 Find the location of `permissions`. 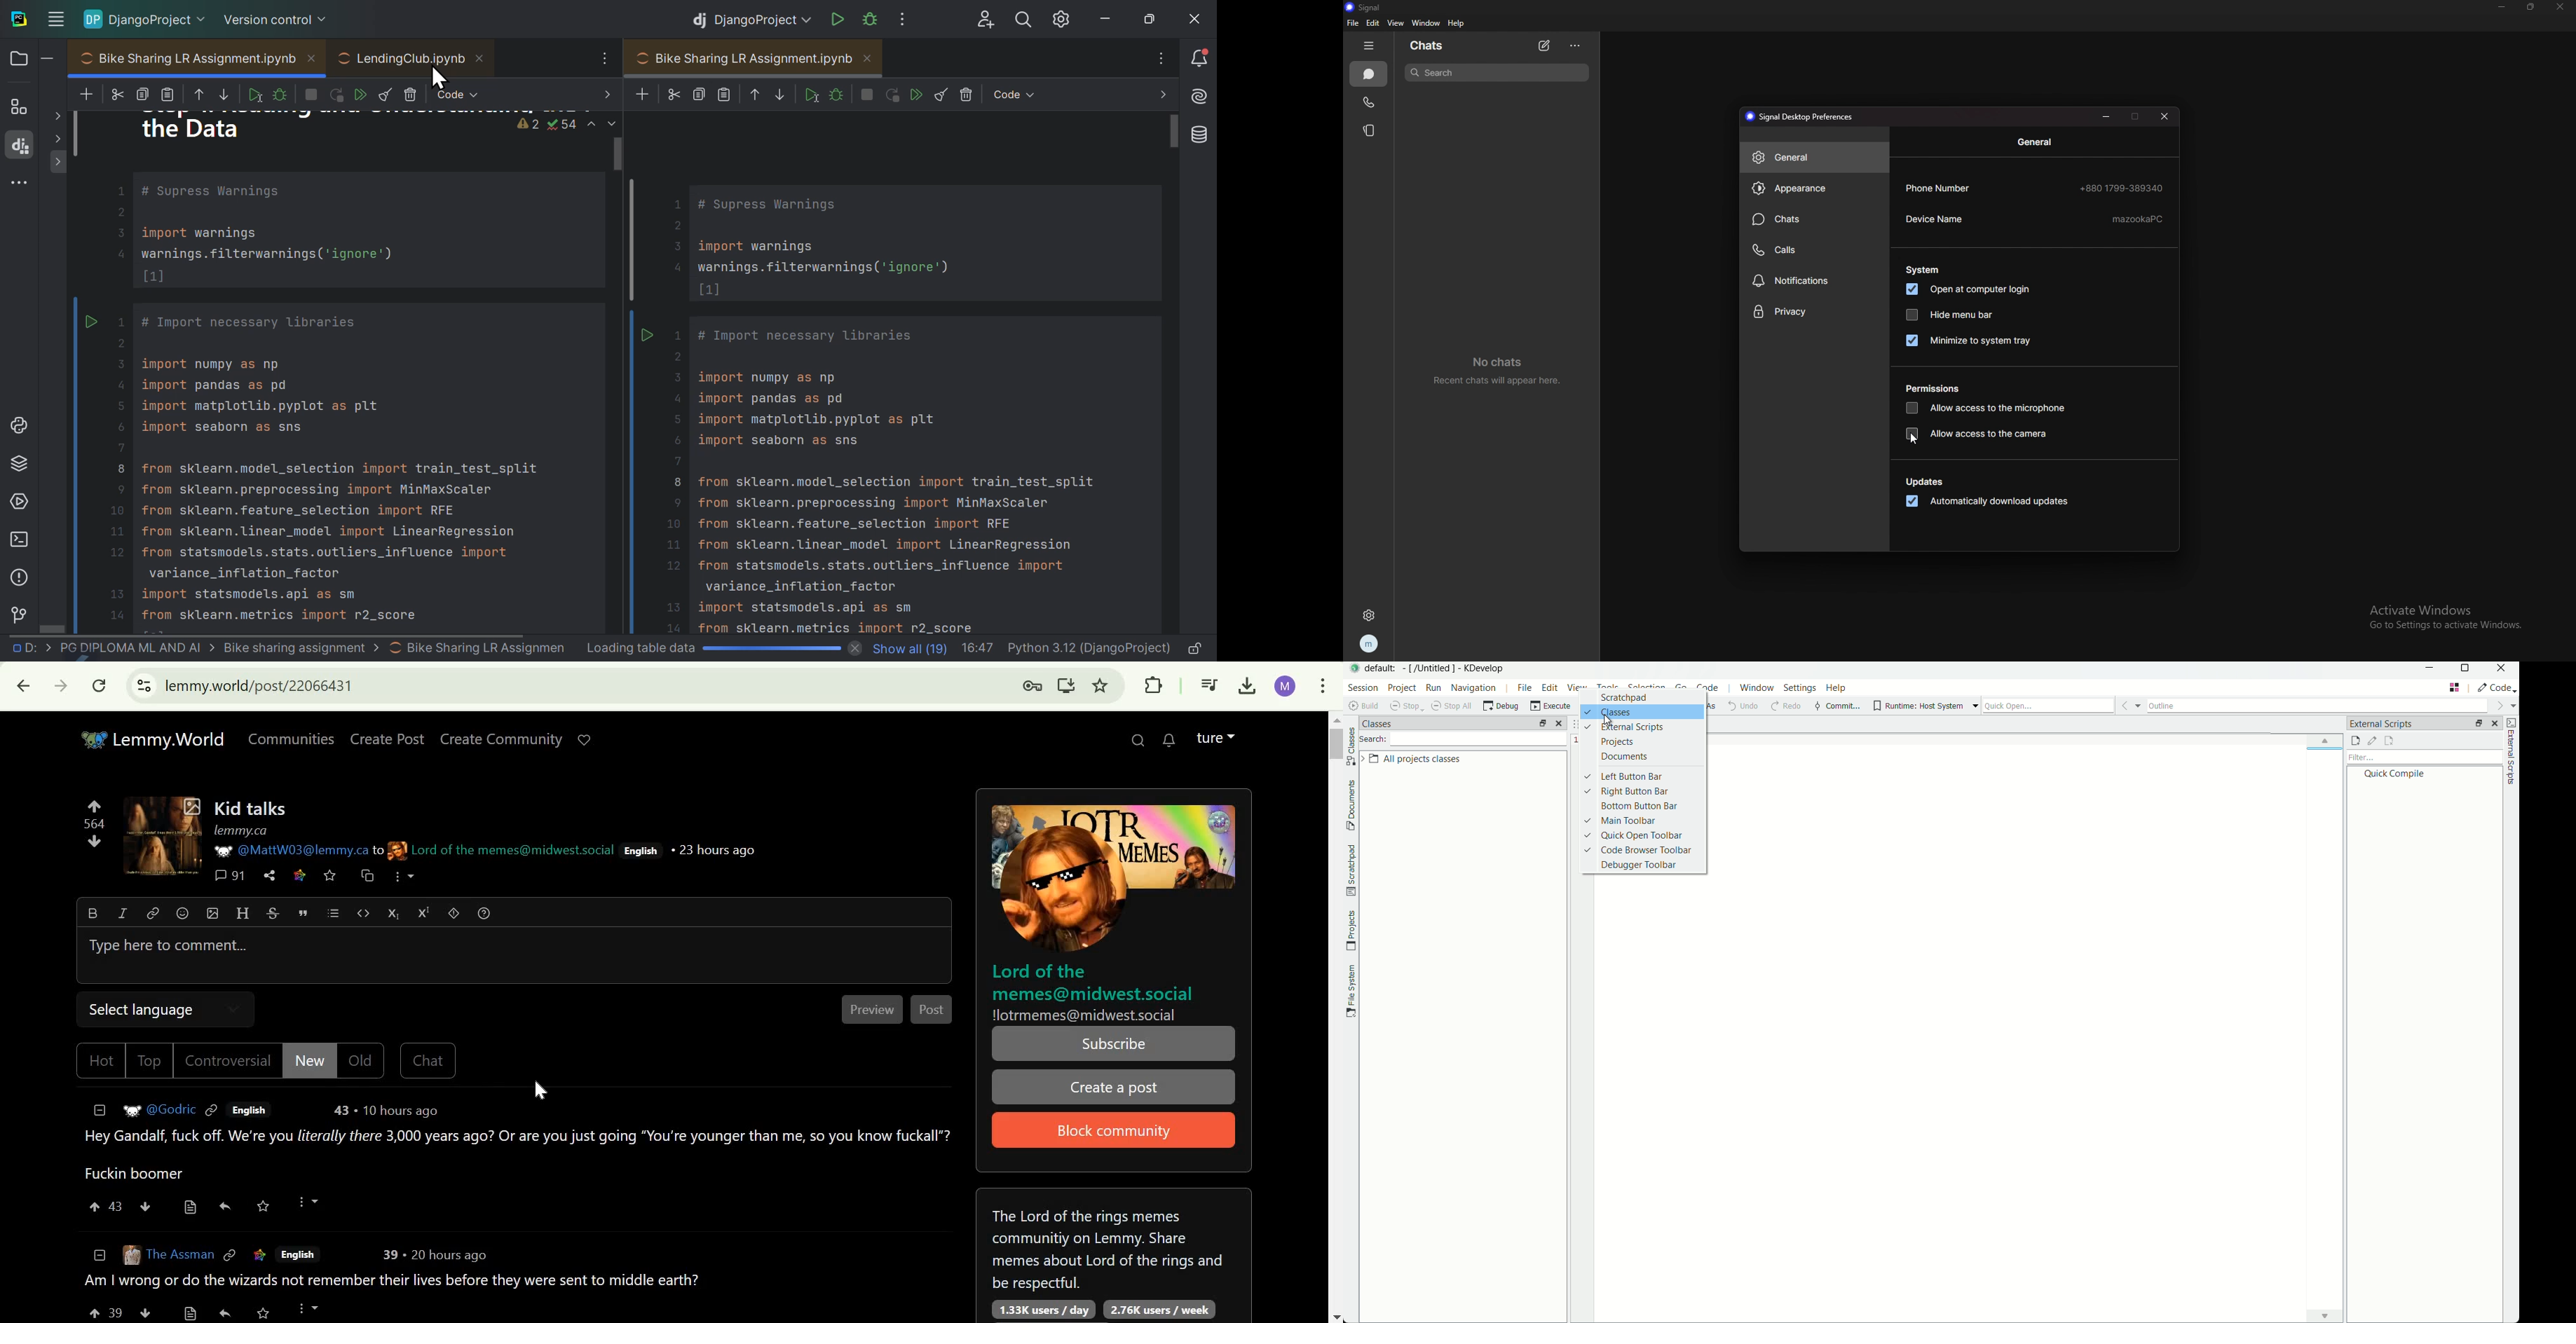

permissions is located at coordinates (1935, 388).